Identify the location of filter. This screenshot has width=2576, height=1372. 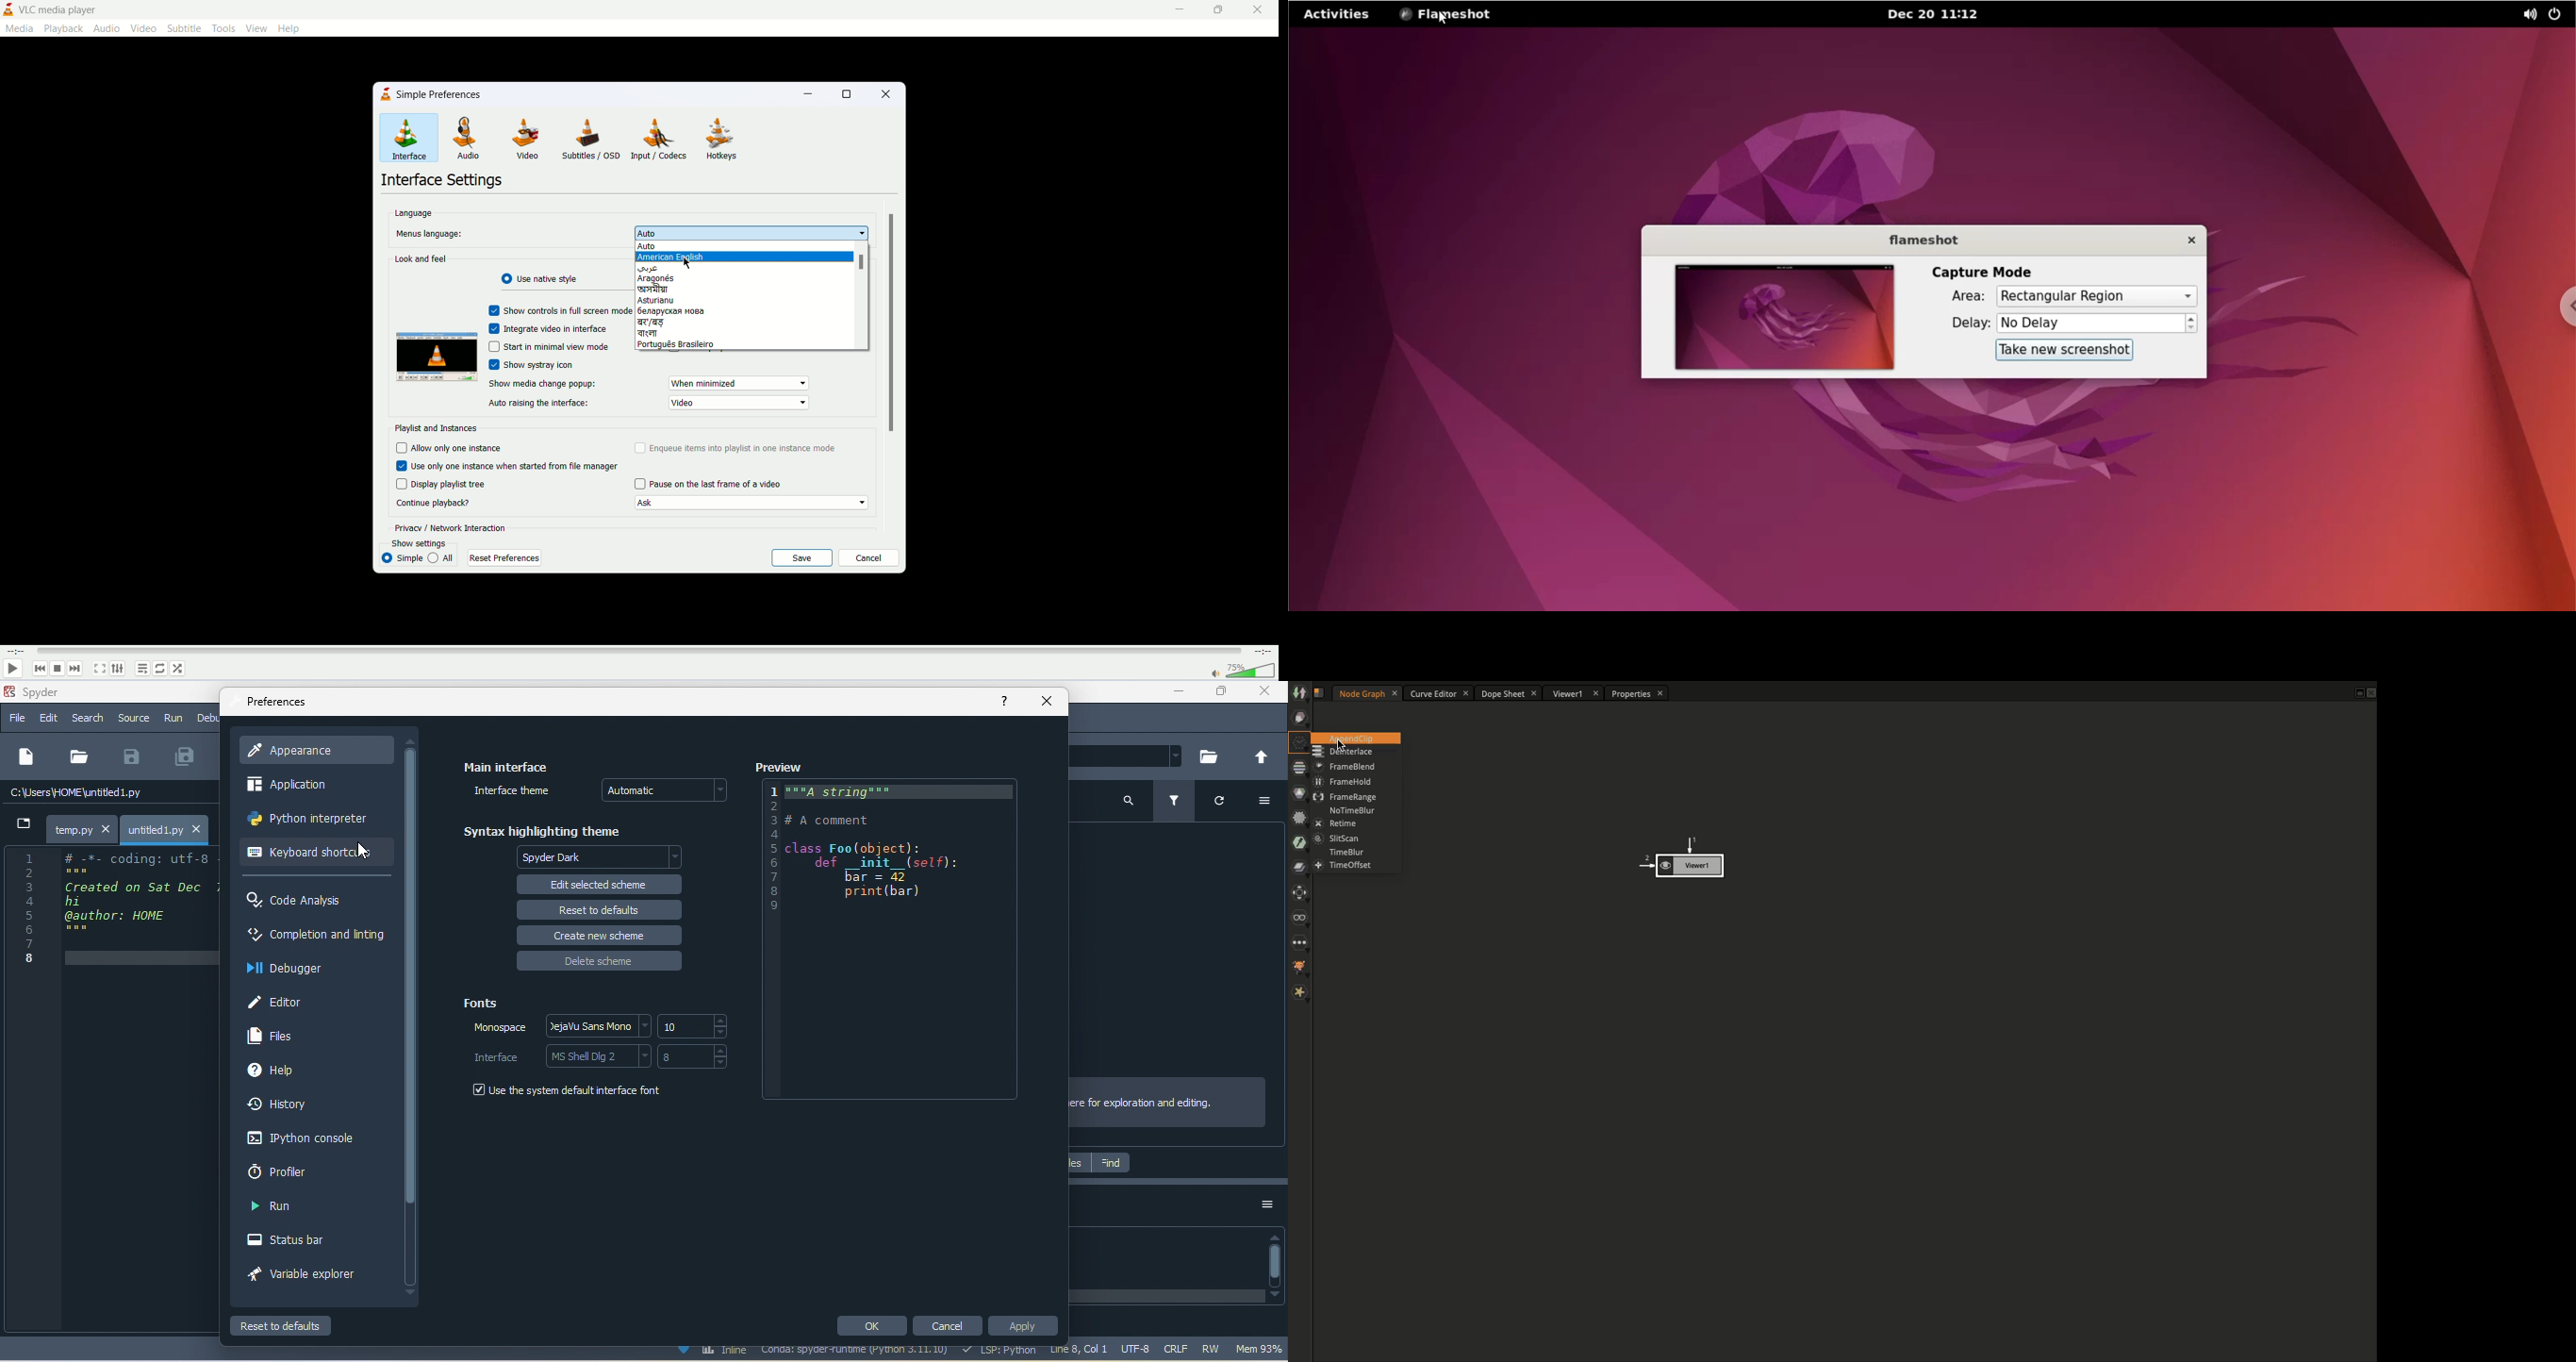
(1177, 802).